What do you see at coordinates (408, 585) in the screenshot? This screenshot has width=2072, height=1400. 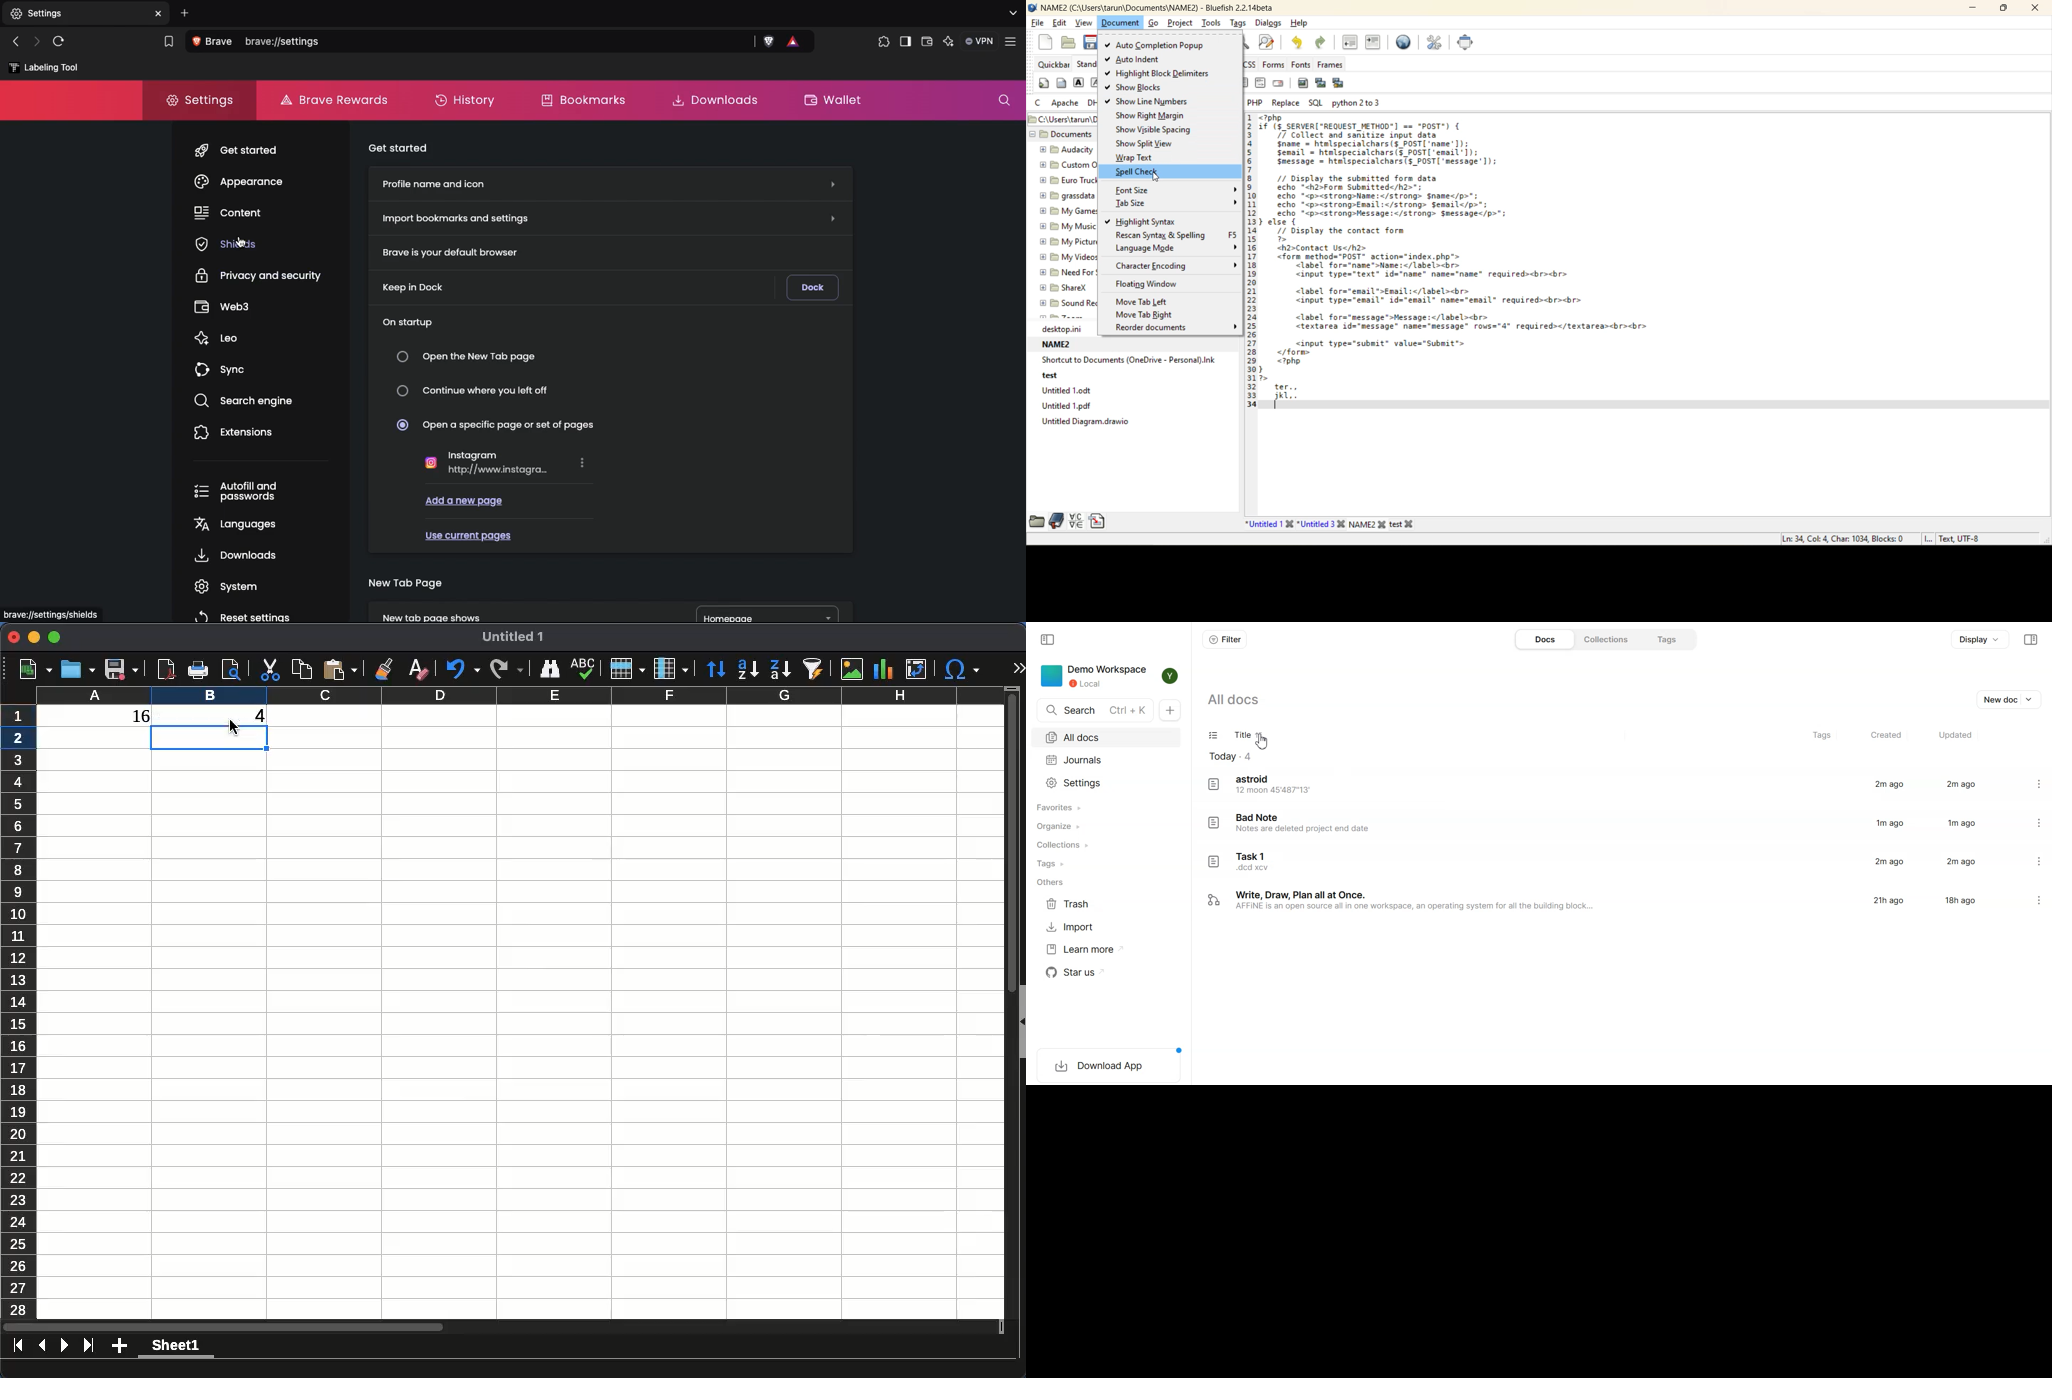 I see `New tab page` at bounding box center [408, 585].